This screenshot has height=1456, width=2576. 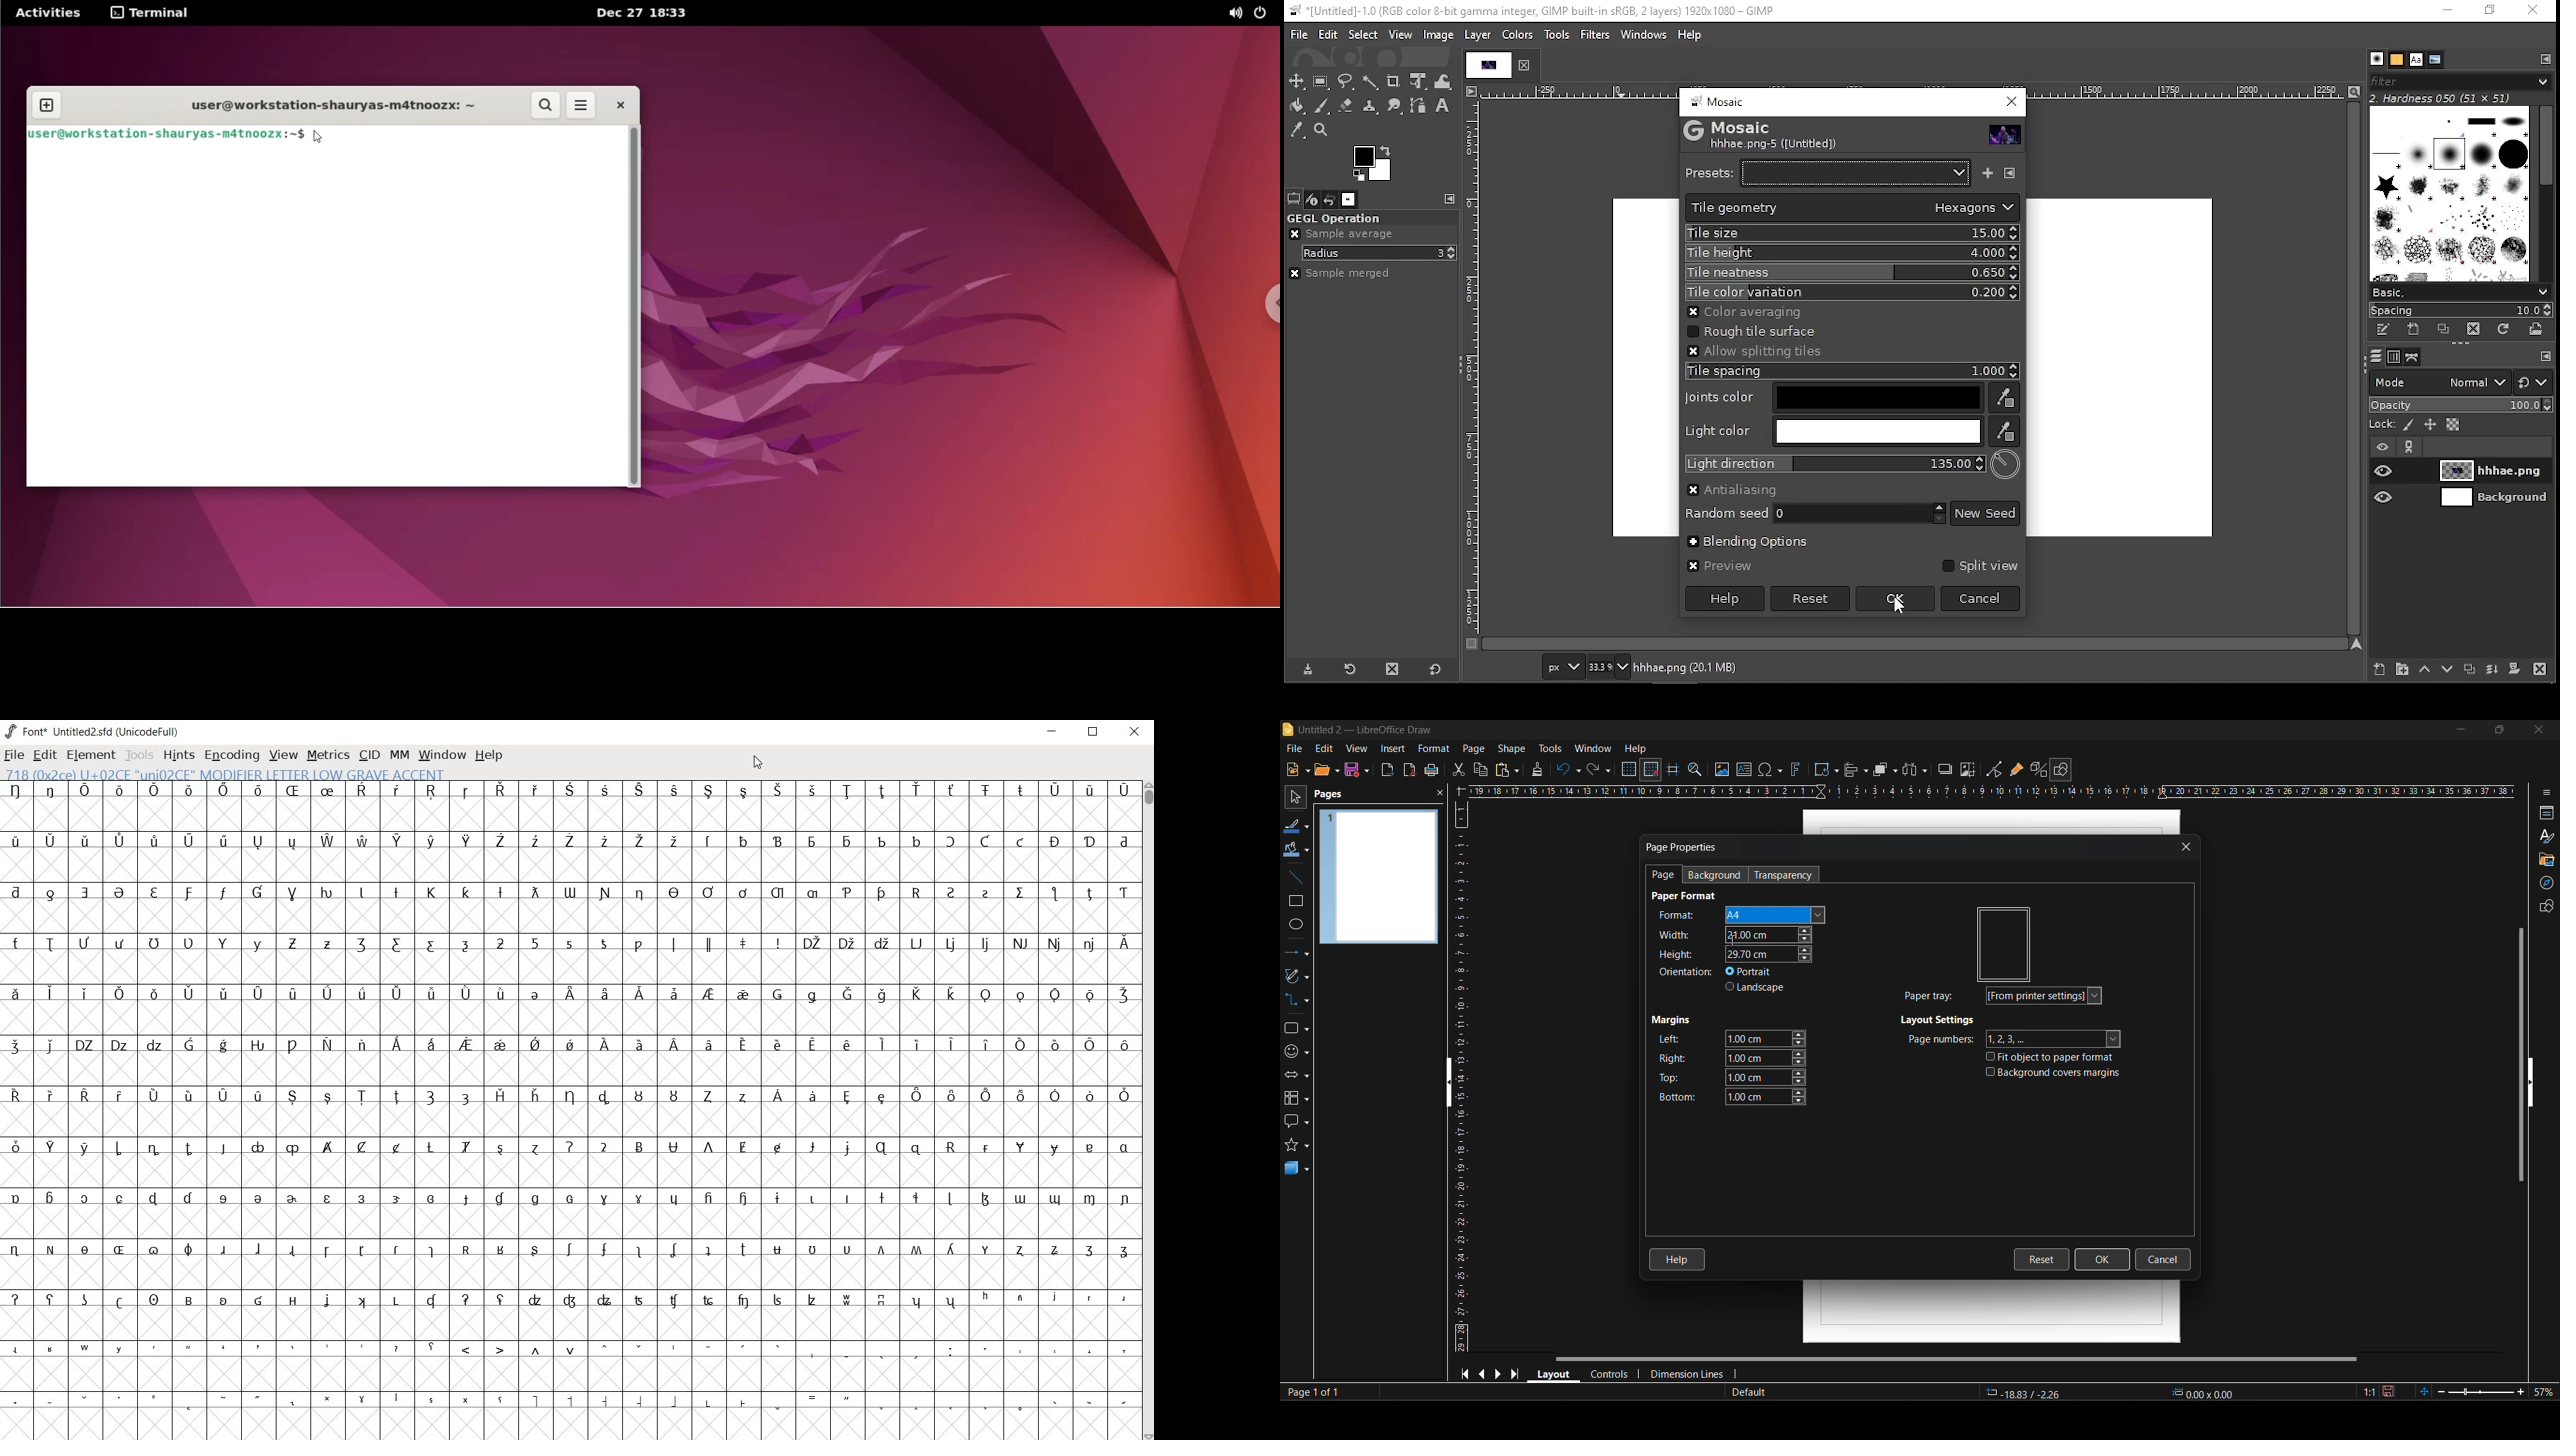 I want to click on page properties, so click(x=1685, y=847).